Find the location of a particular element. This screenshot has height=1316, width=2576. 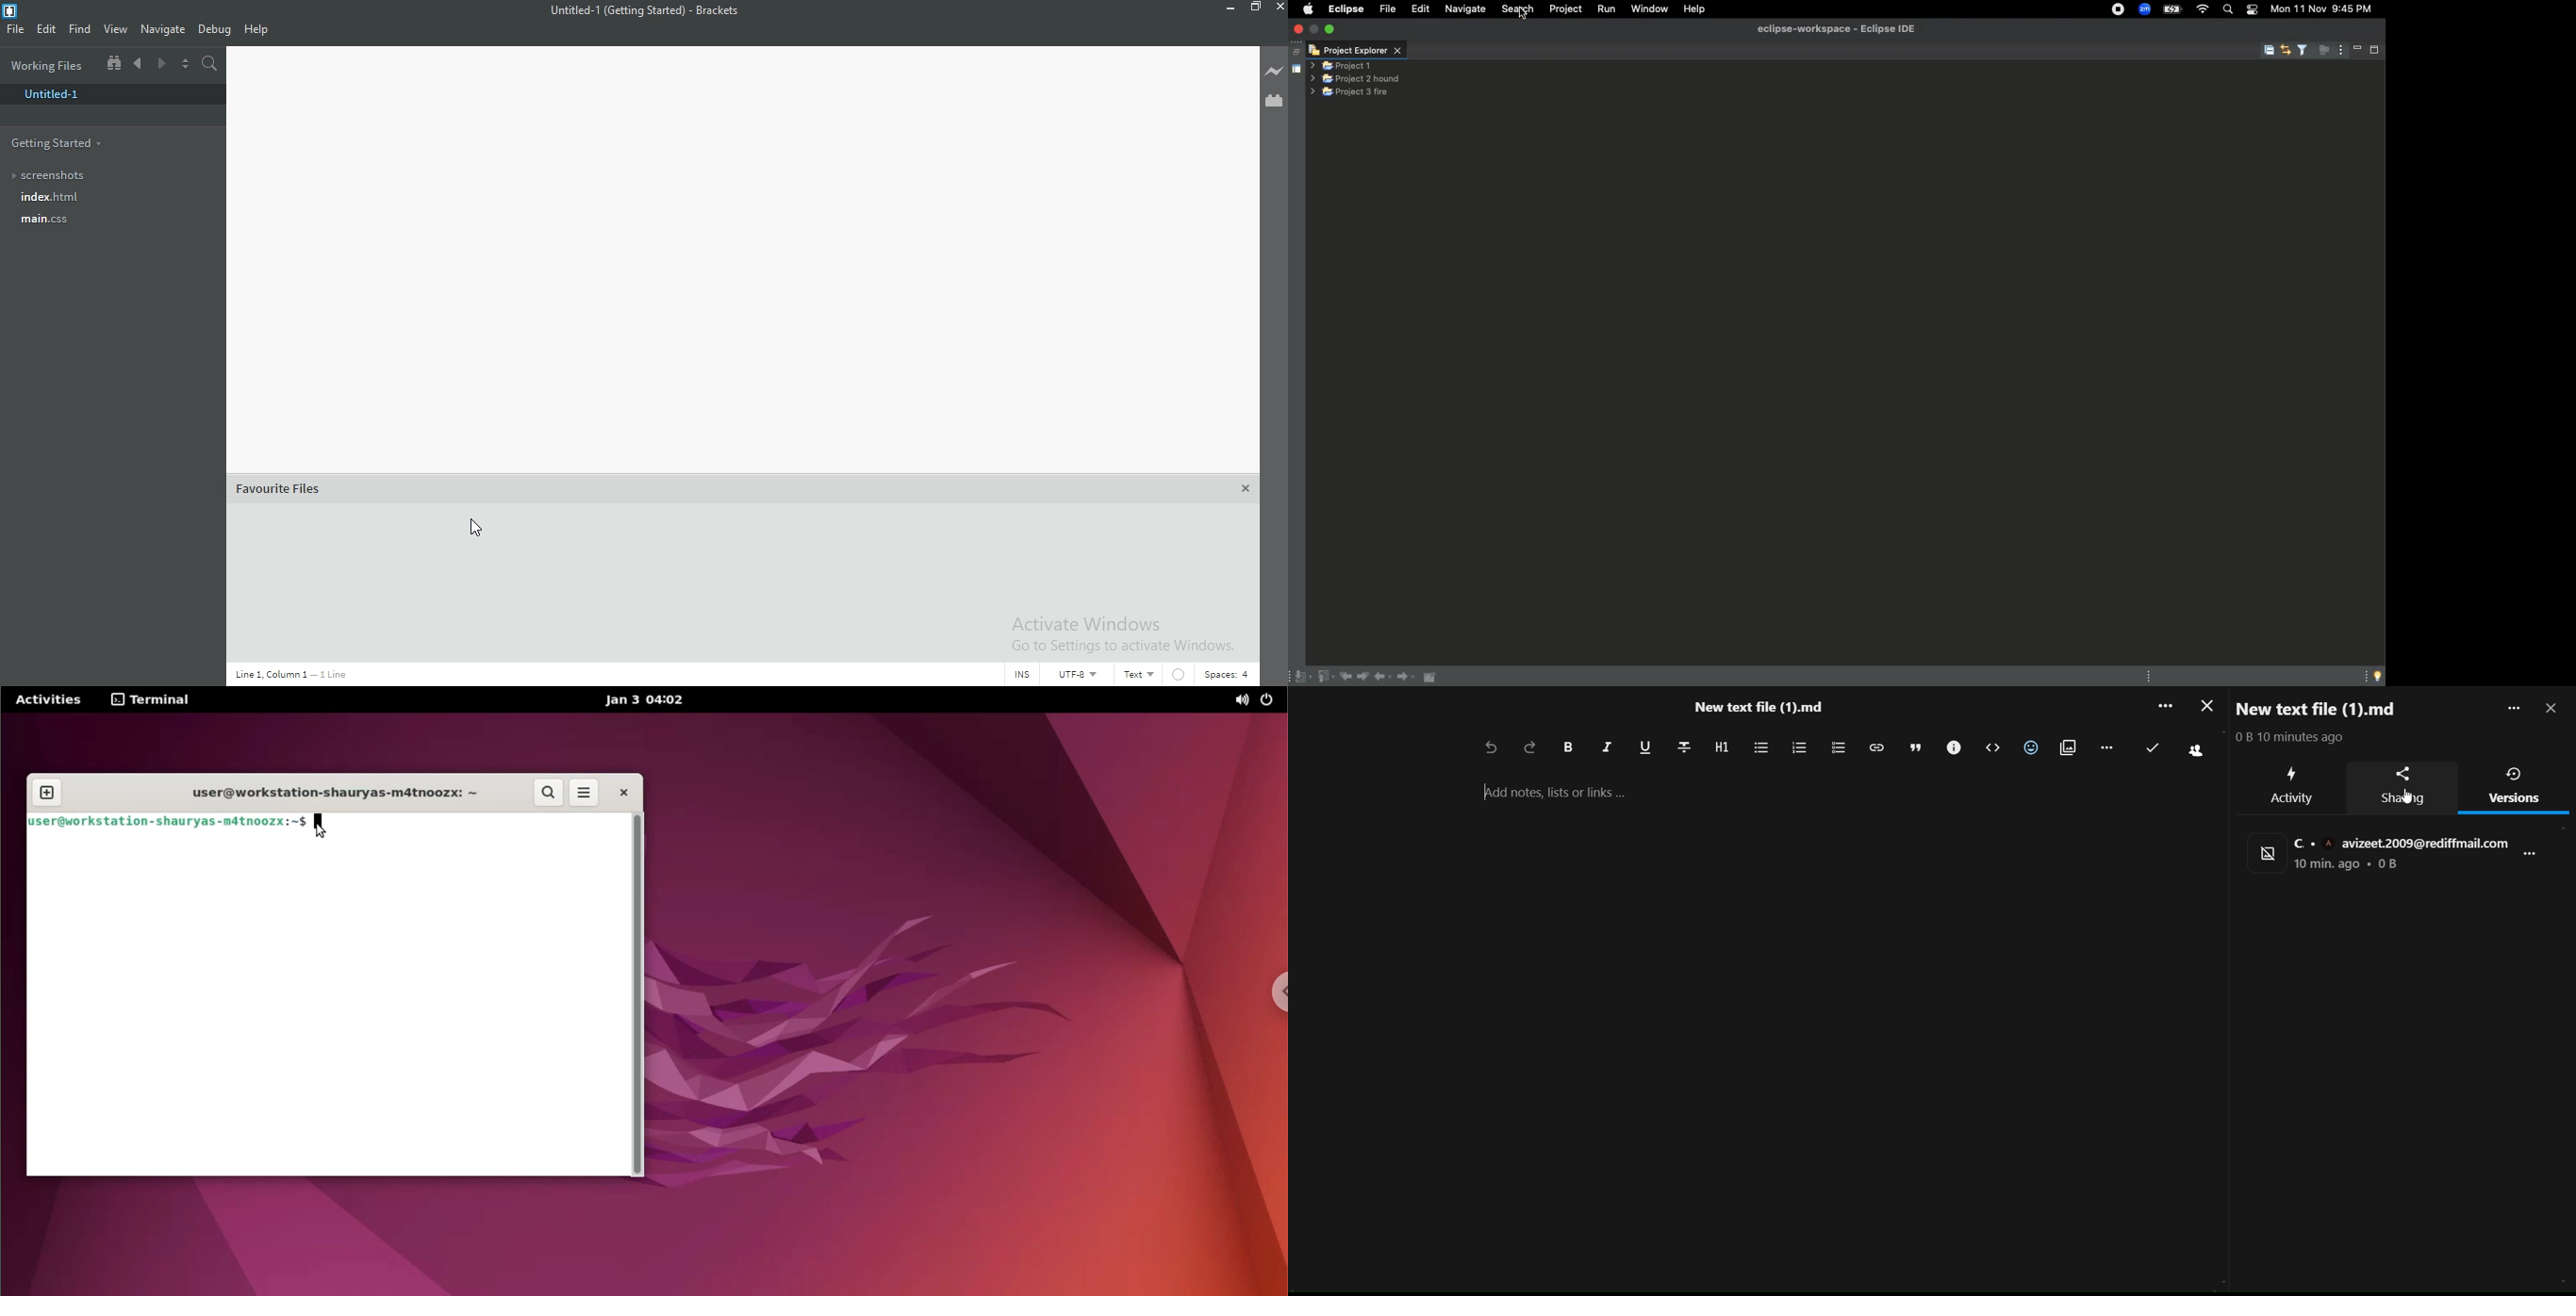

last saved is located at coordinates (2153, 748).